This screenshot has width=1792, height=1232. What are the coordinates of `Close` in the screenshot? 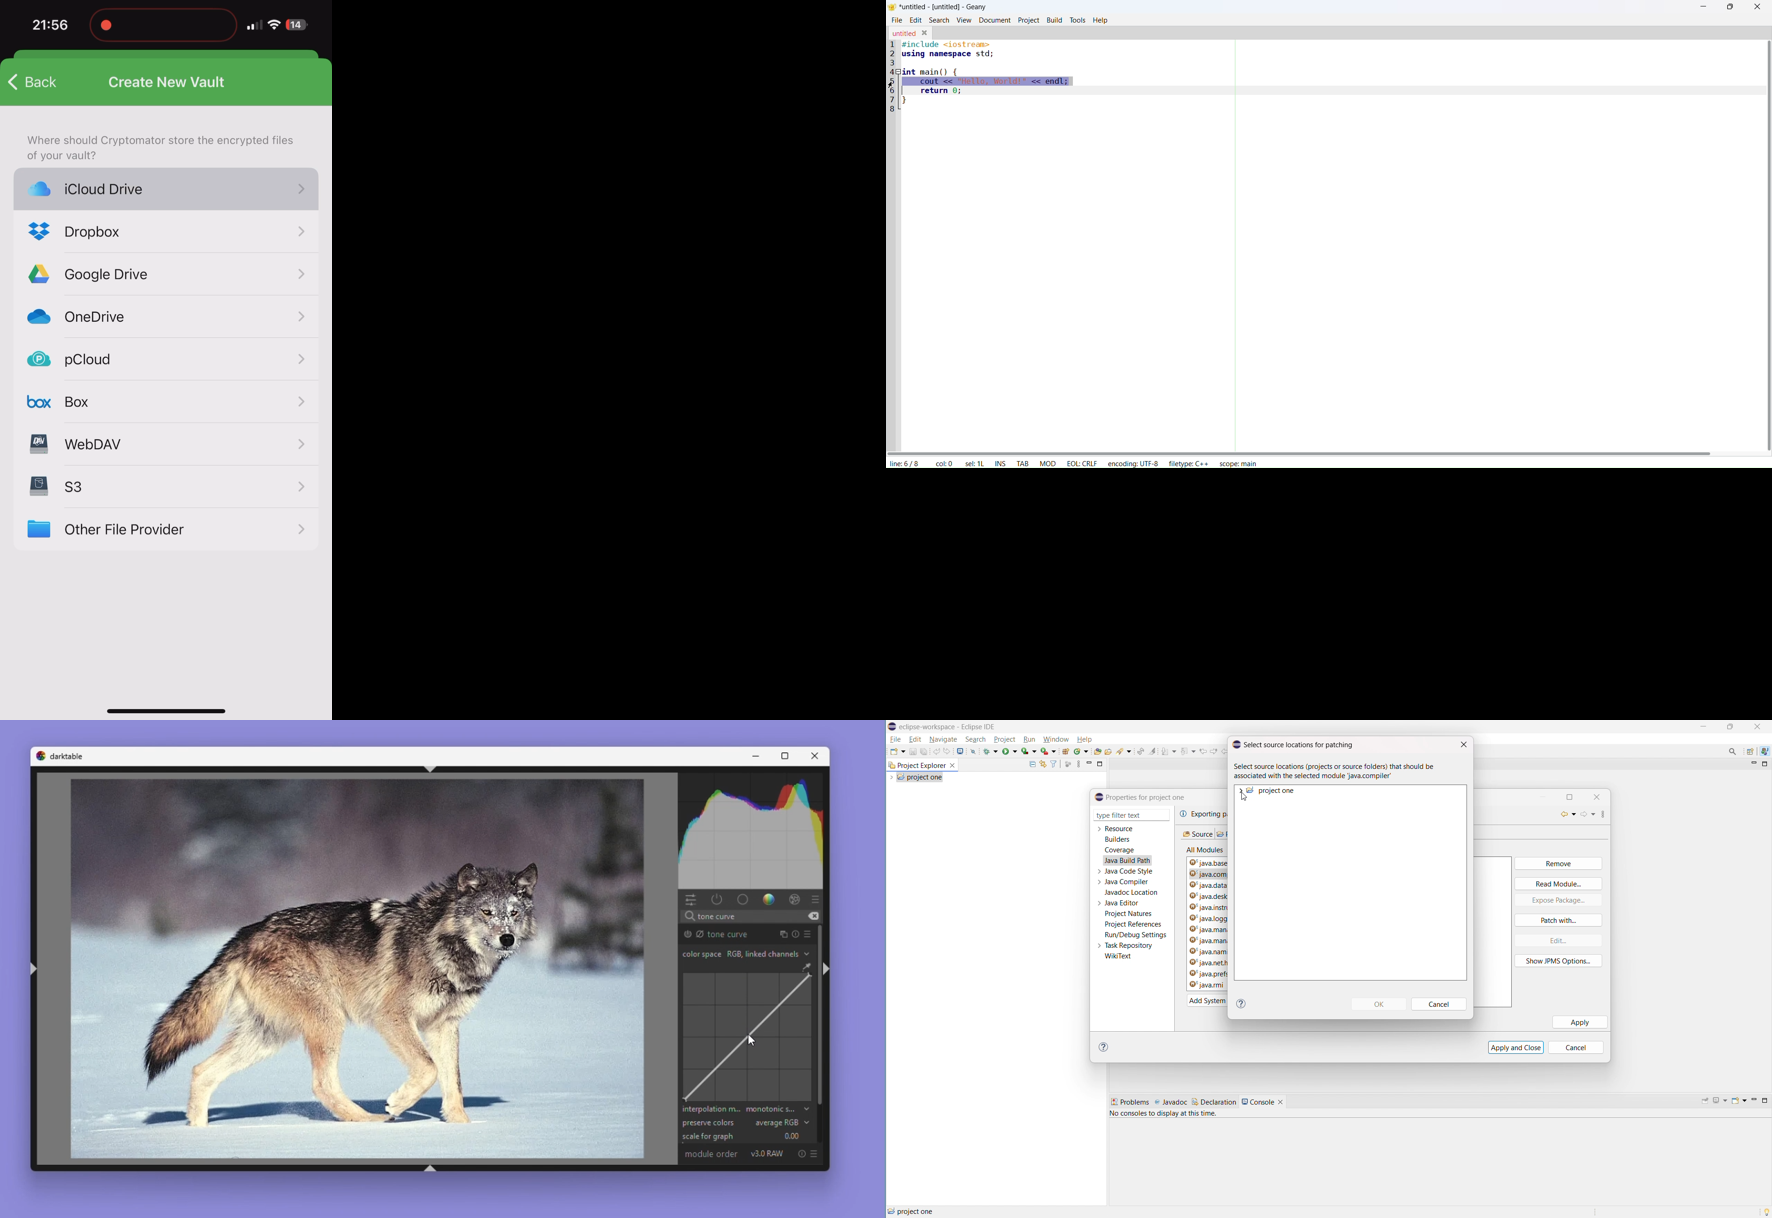 It's located at (816, 757).